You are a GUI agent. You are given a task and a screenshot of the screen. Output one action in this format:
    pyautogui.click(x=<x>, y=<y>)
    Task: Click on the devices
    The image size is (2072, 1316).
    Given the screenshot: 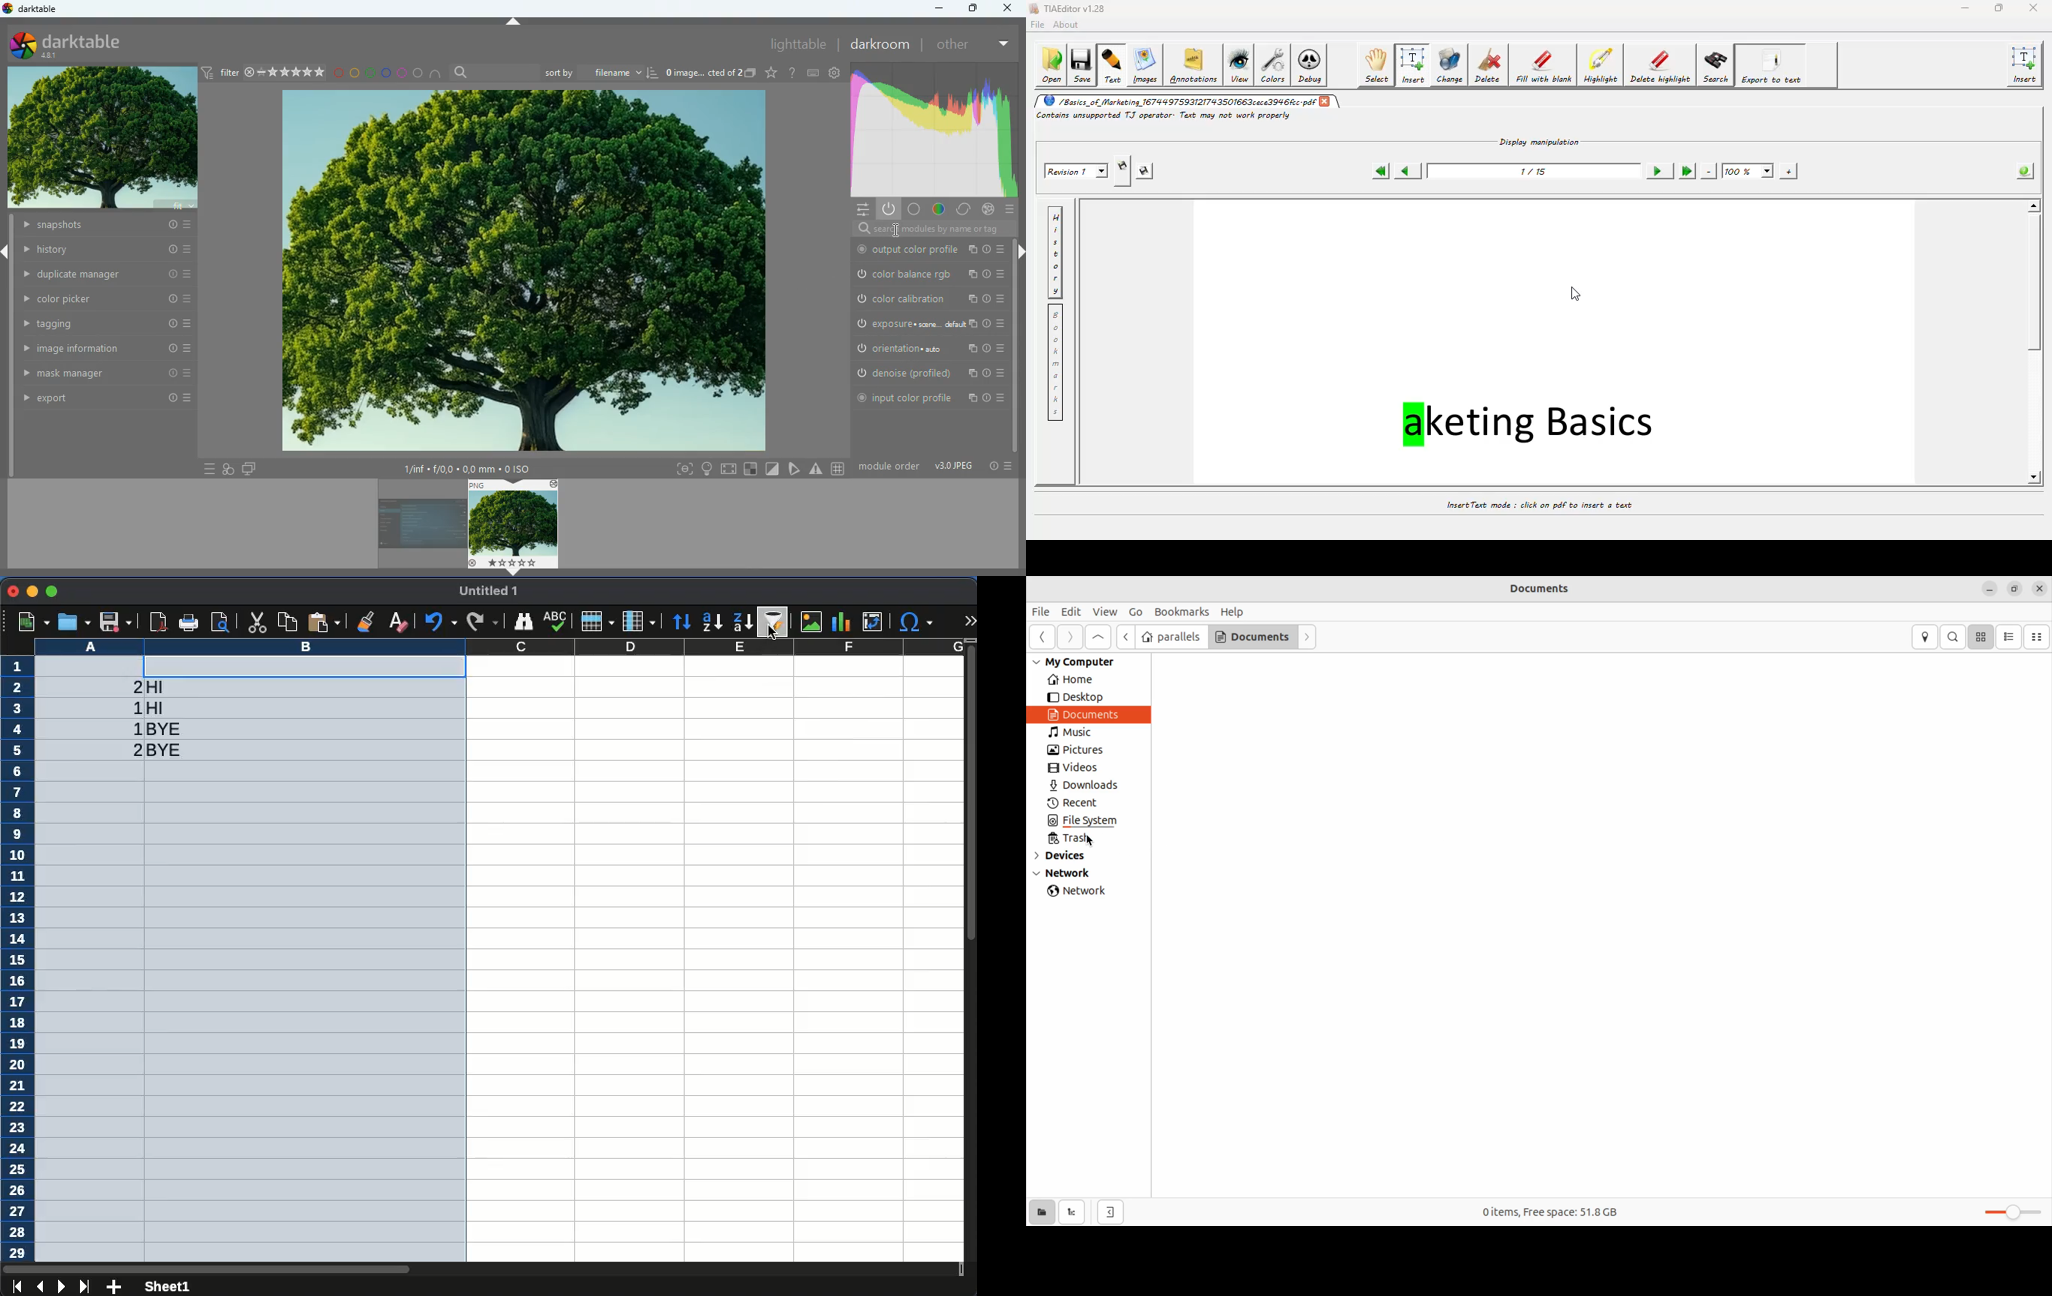 What is the action you would take?
    pyautogui.click(x=1065, y=855)
    